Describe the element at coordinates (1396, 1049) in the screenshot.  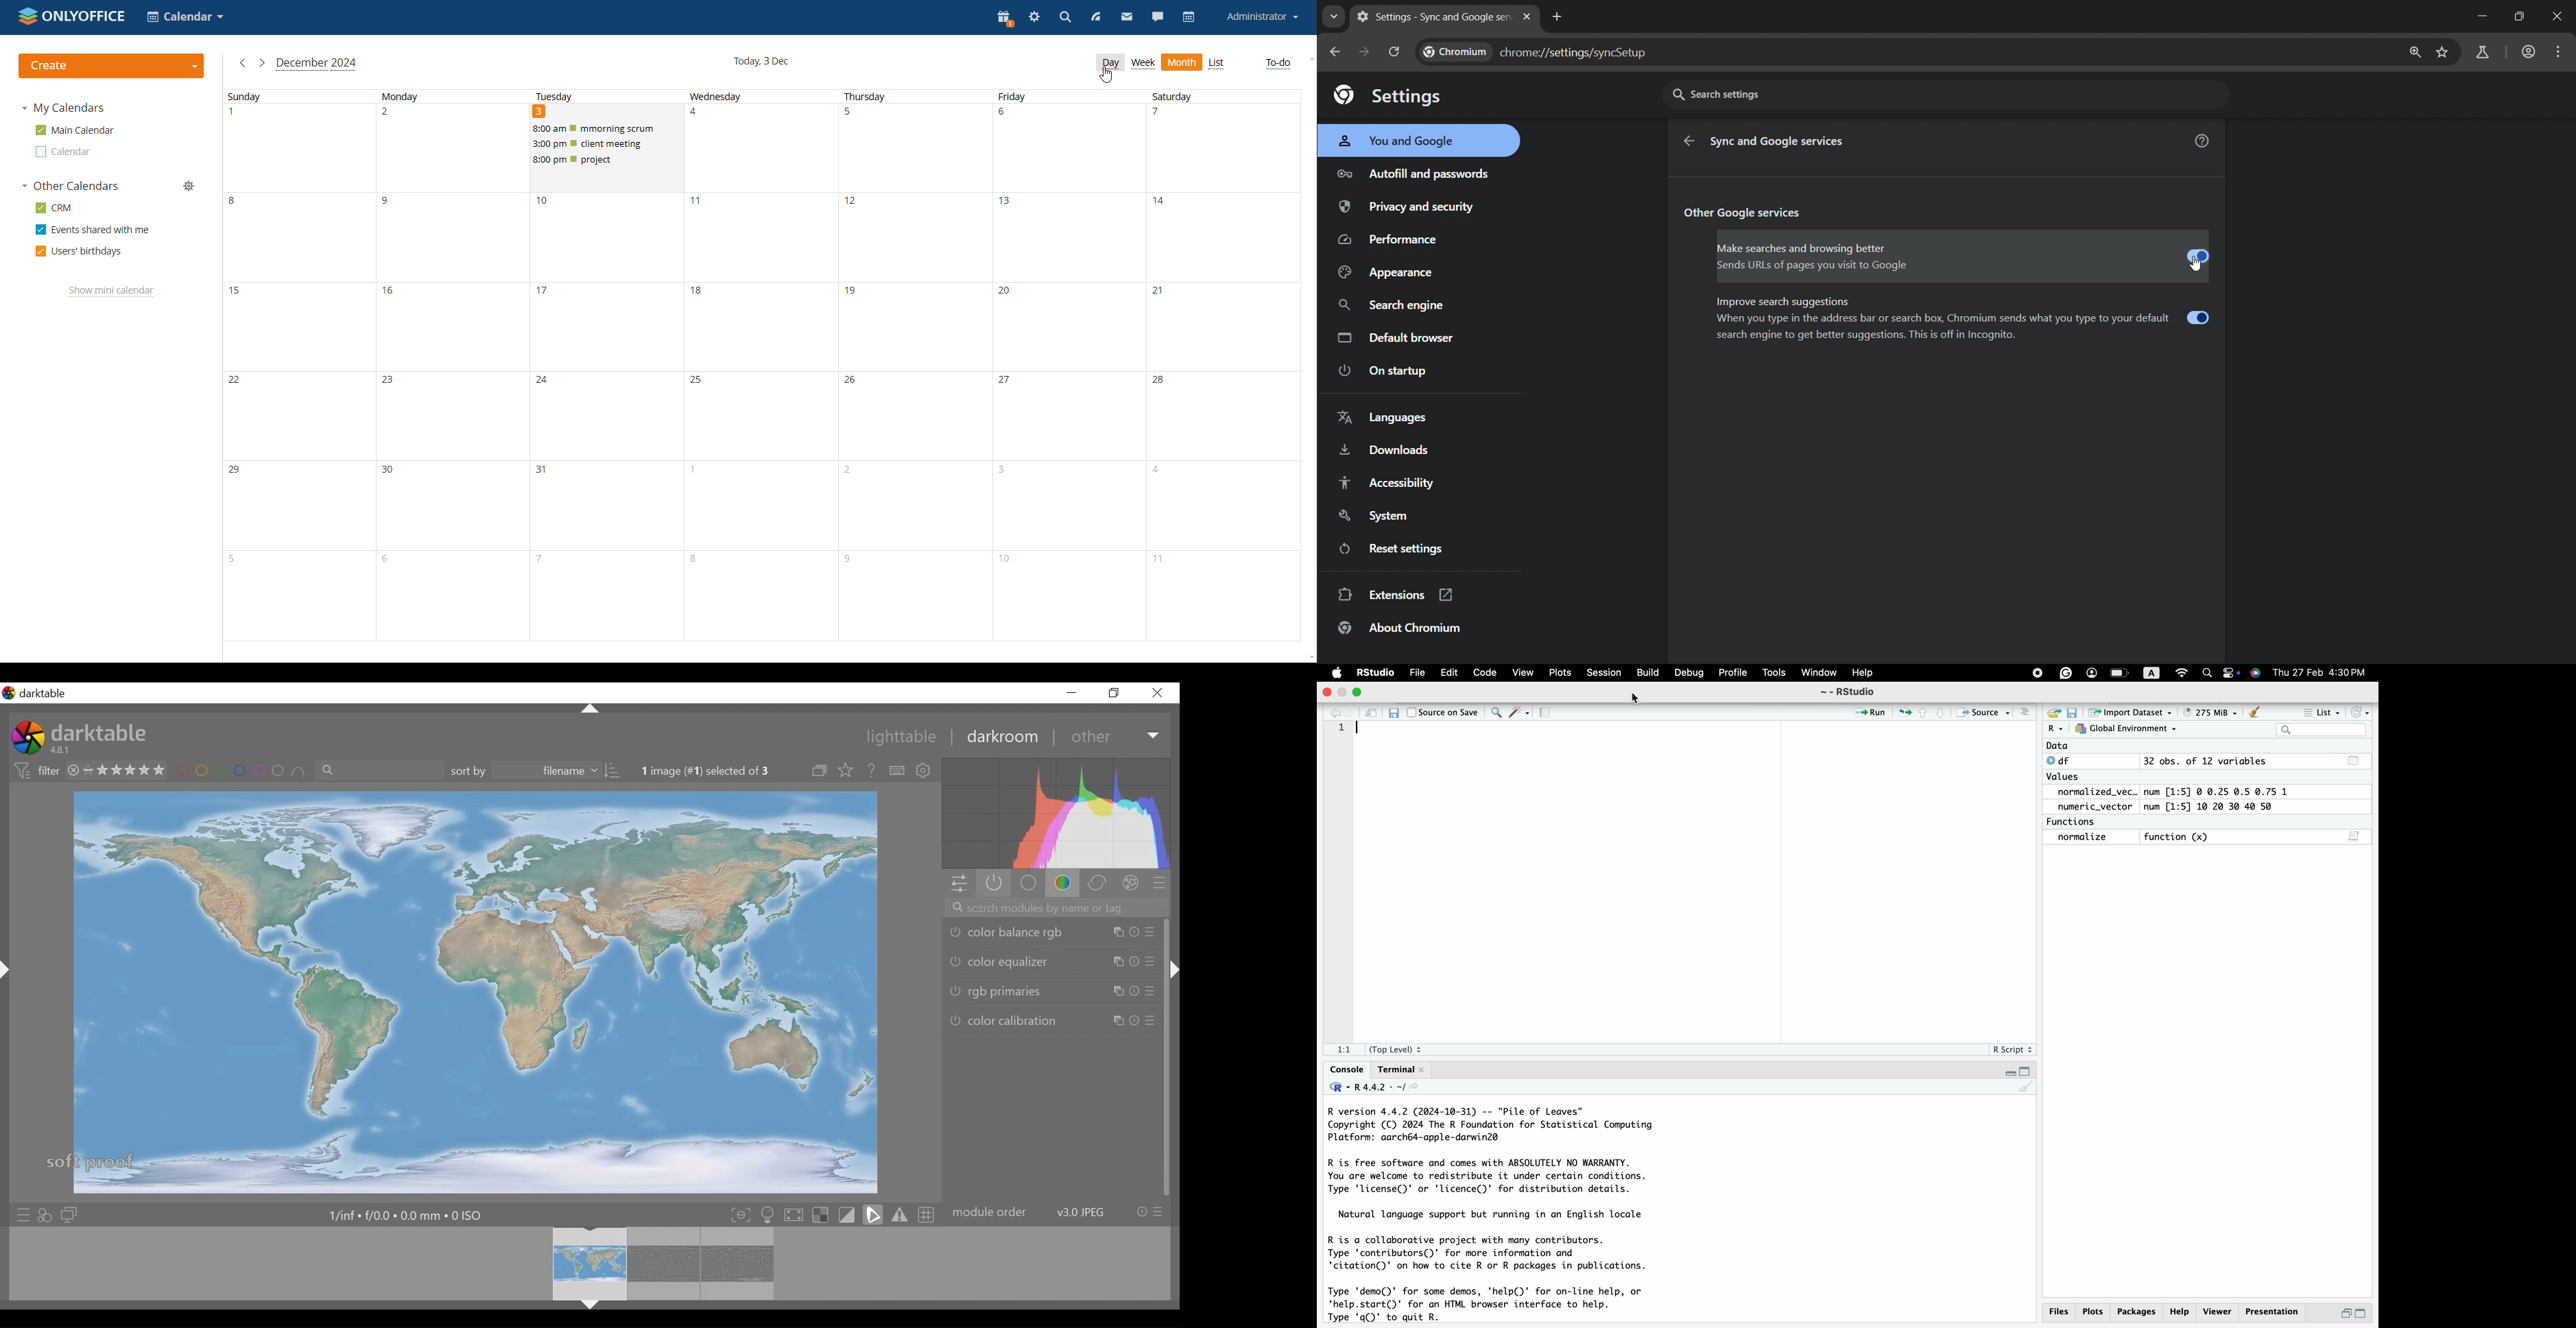
I see `(Top level)` at that location.